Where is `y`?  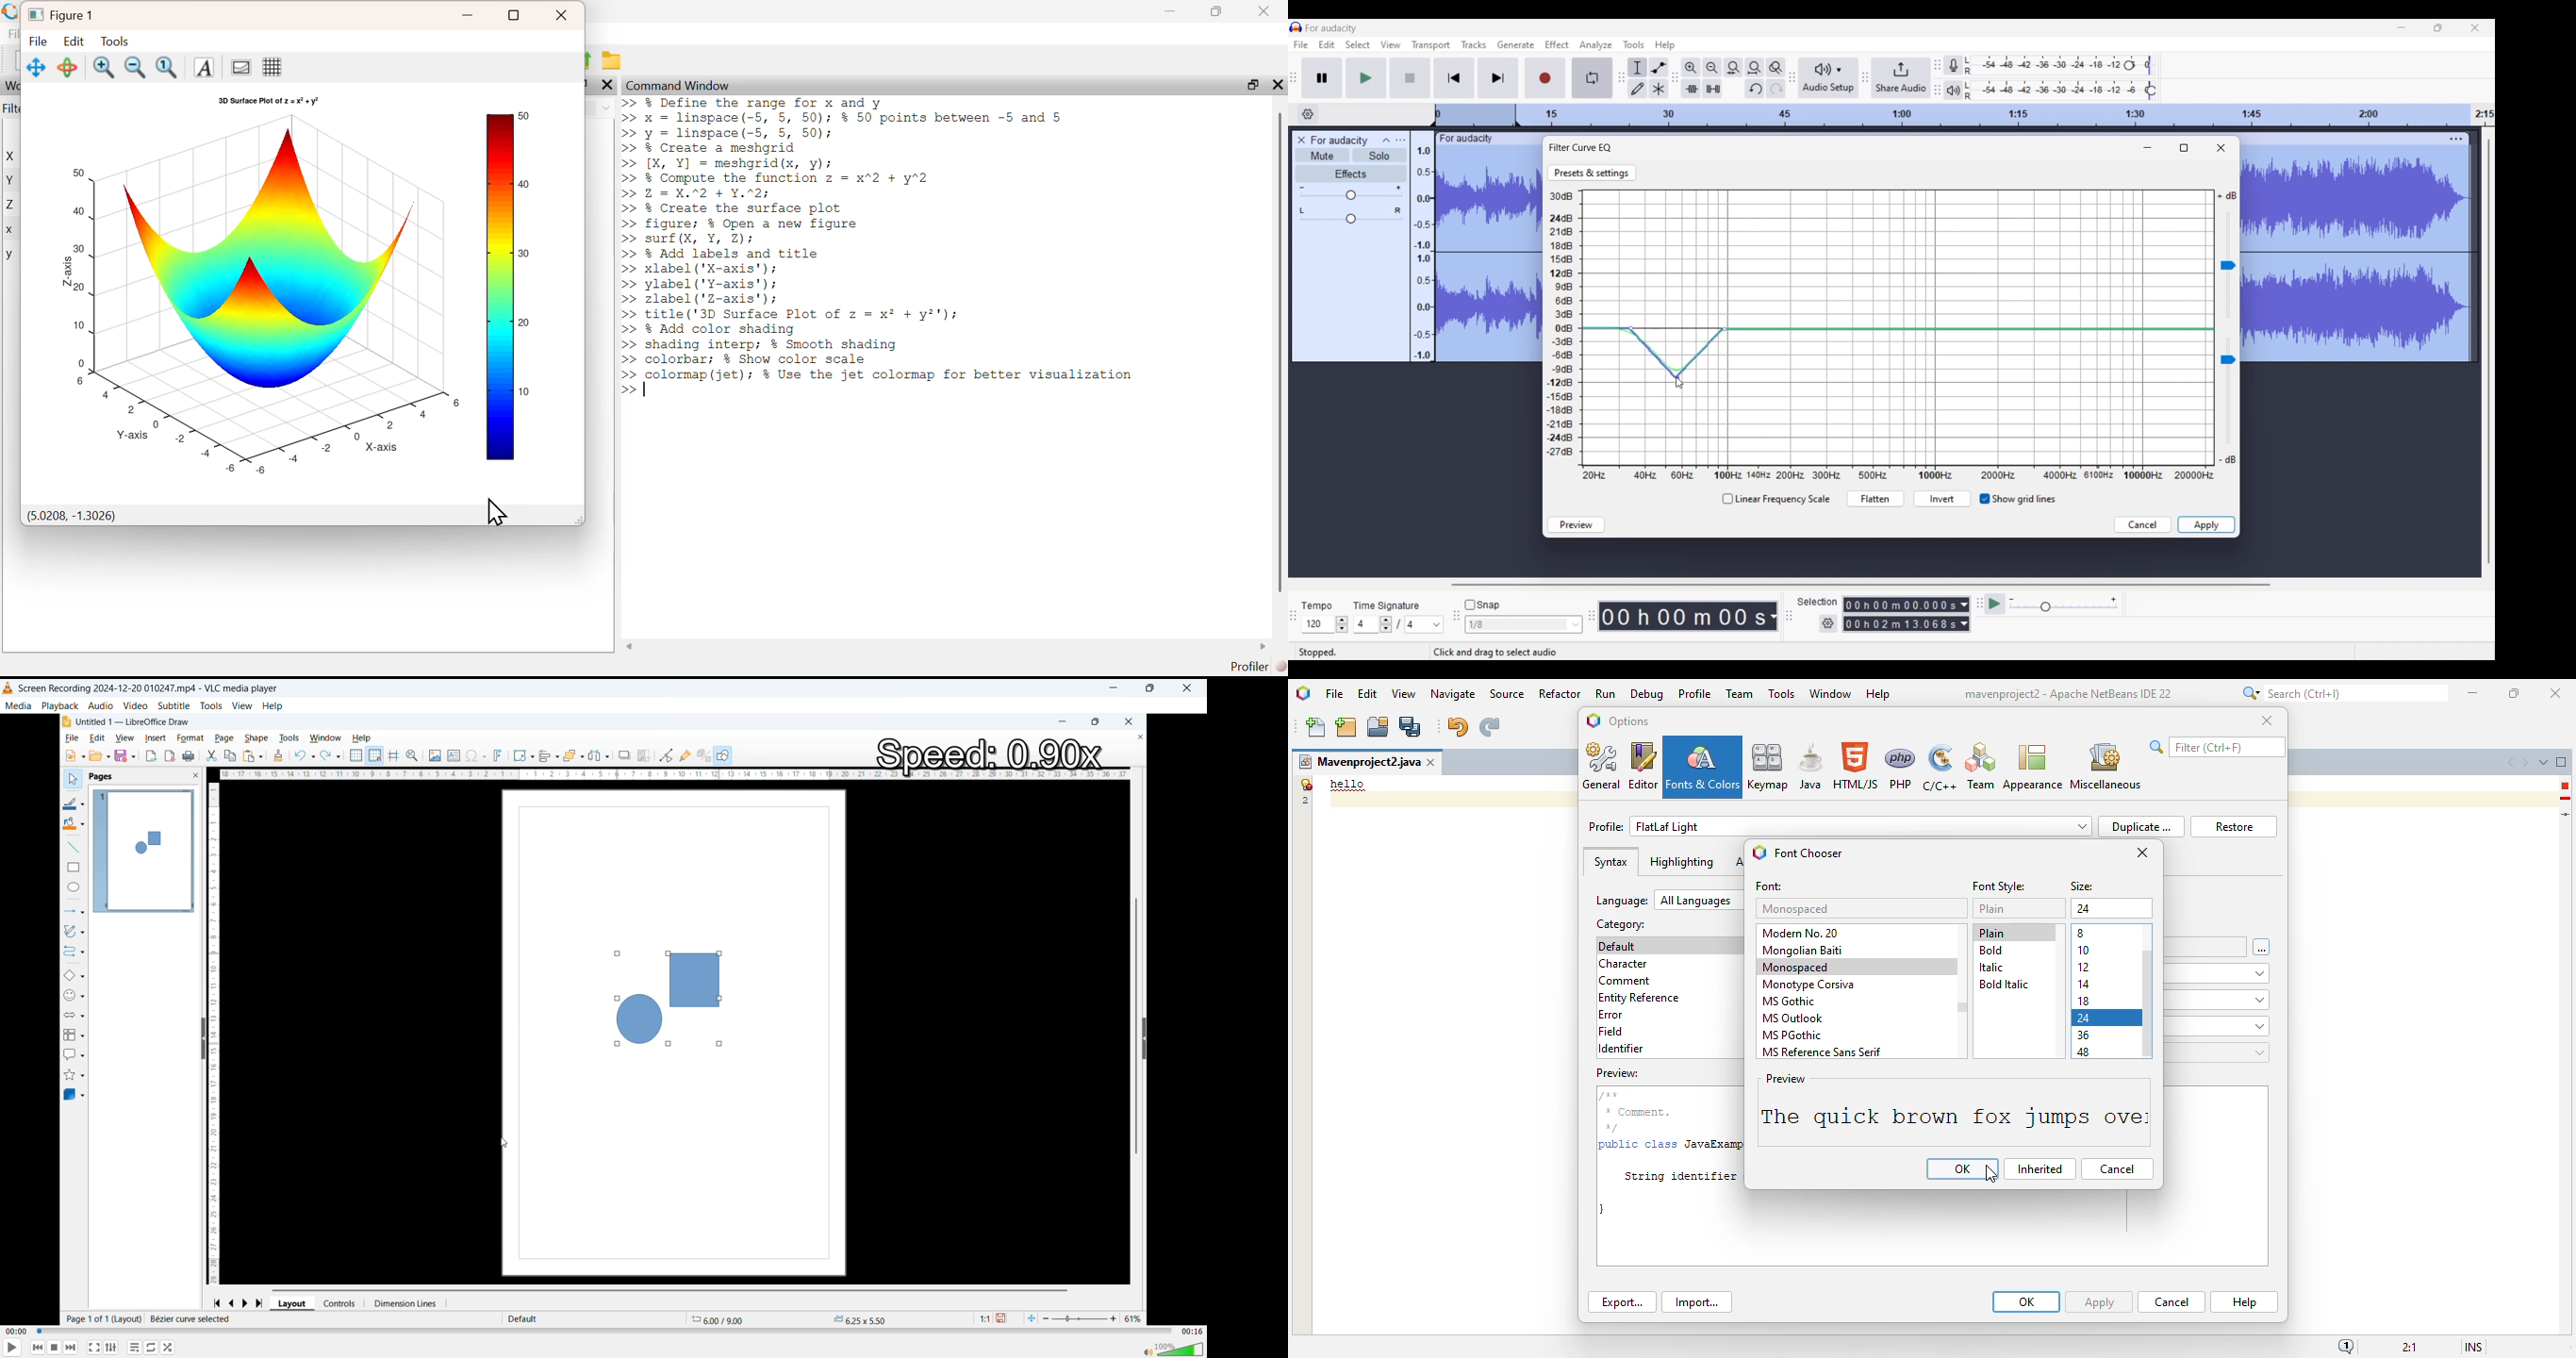 y is located at coordinates (9, 256).